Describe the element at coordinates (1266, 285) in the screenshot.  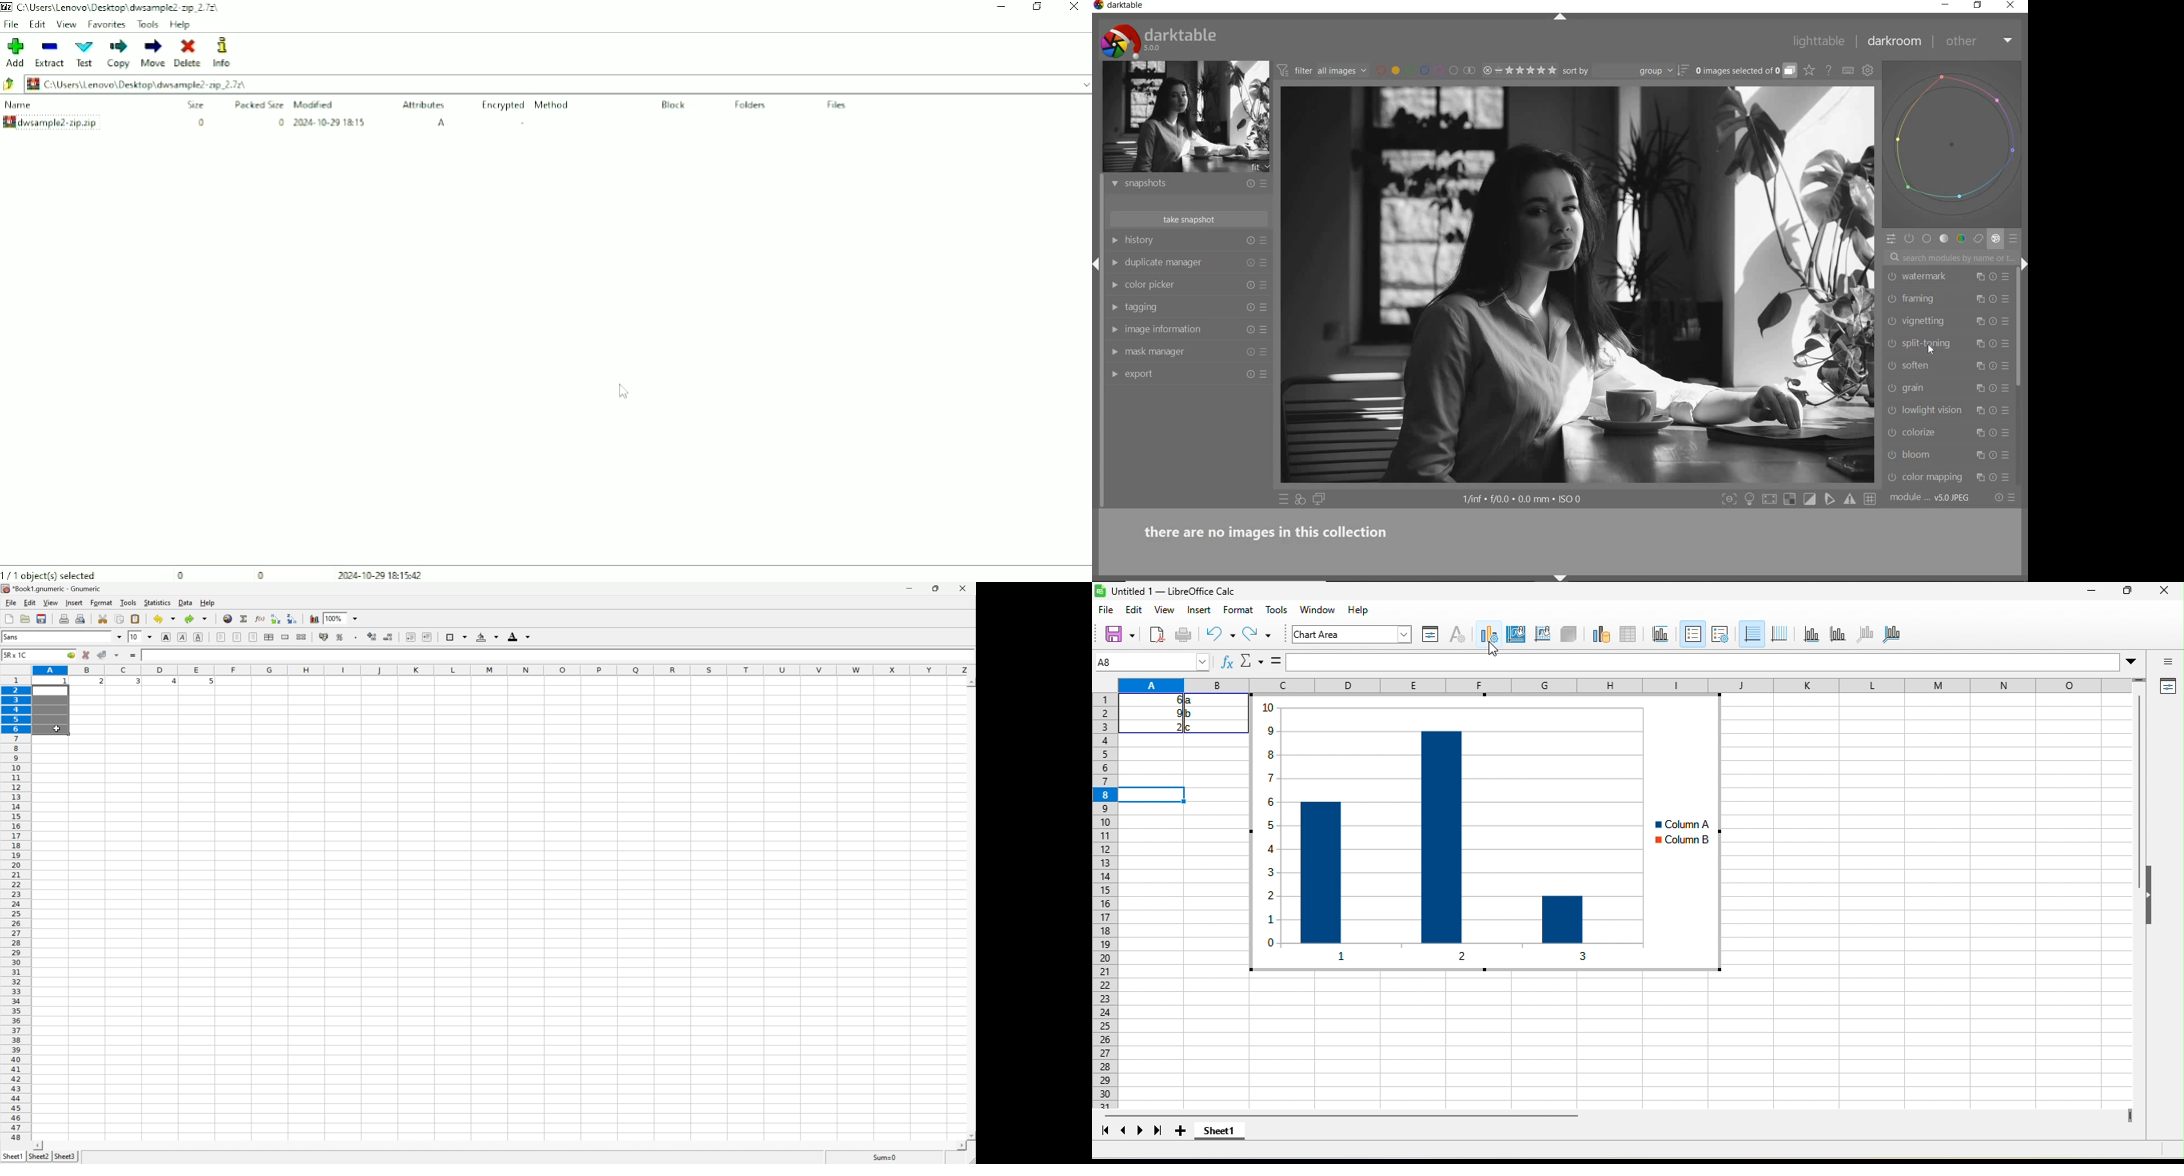
I see `preset and preferences` at that location.